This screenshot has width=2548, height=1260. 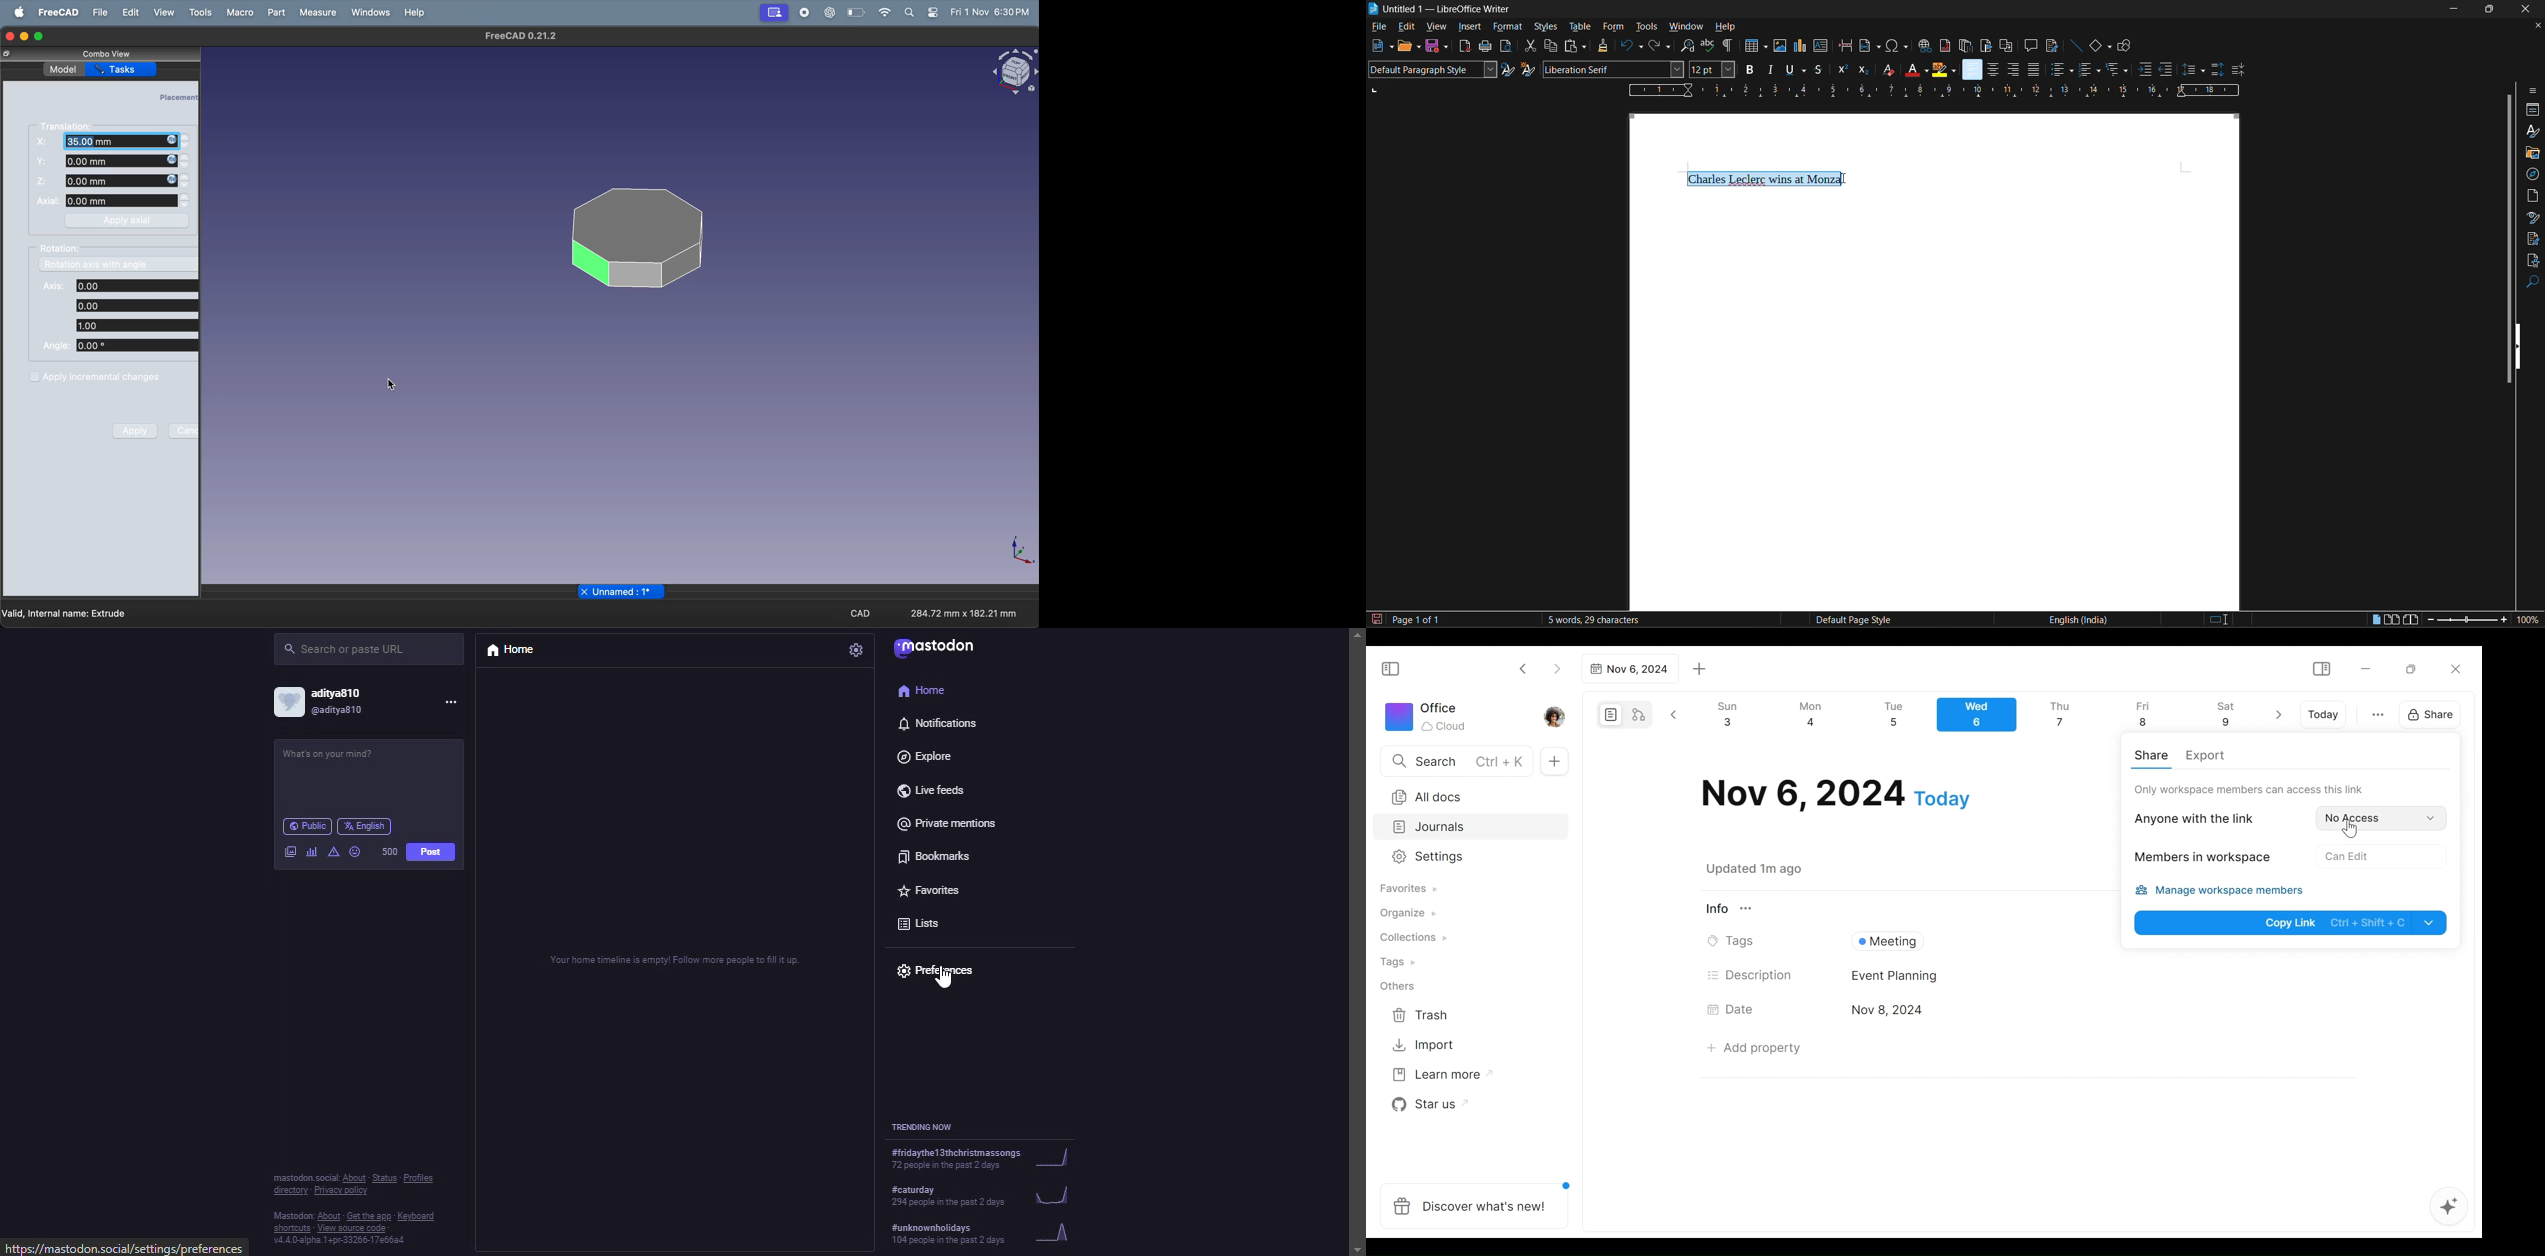 What do you see at coordinates (106, 141) in the screenshot?
I see `X: 35.00 mm` at bounding box center [106, 141].